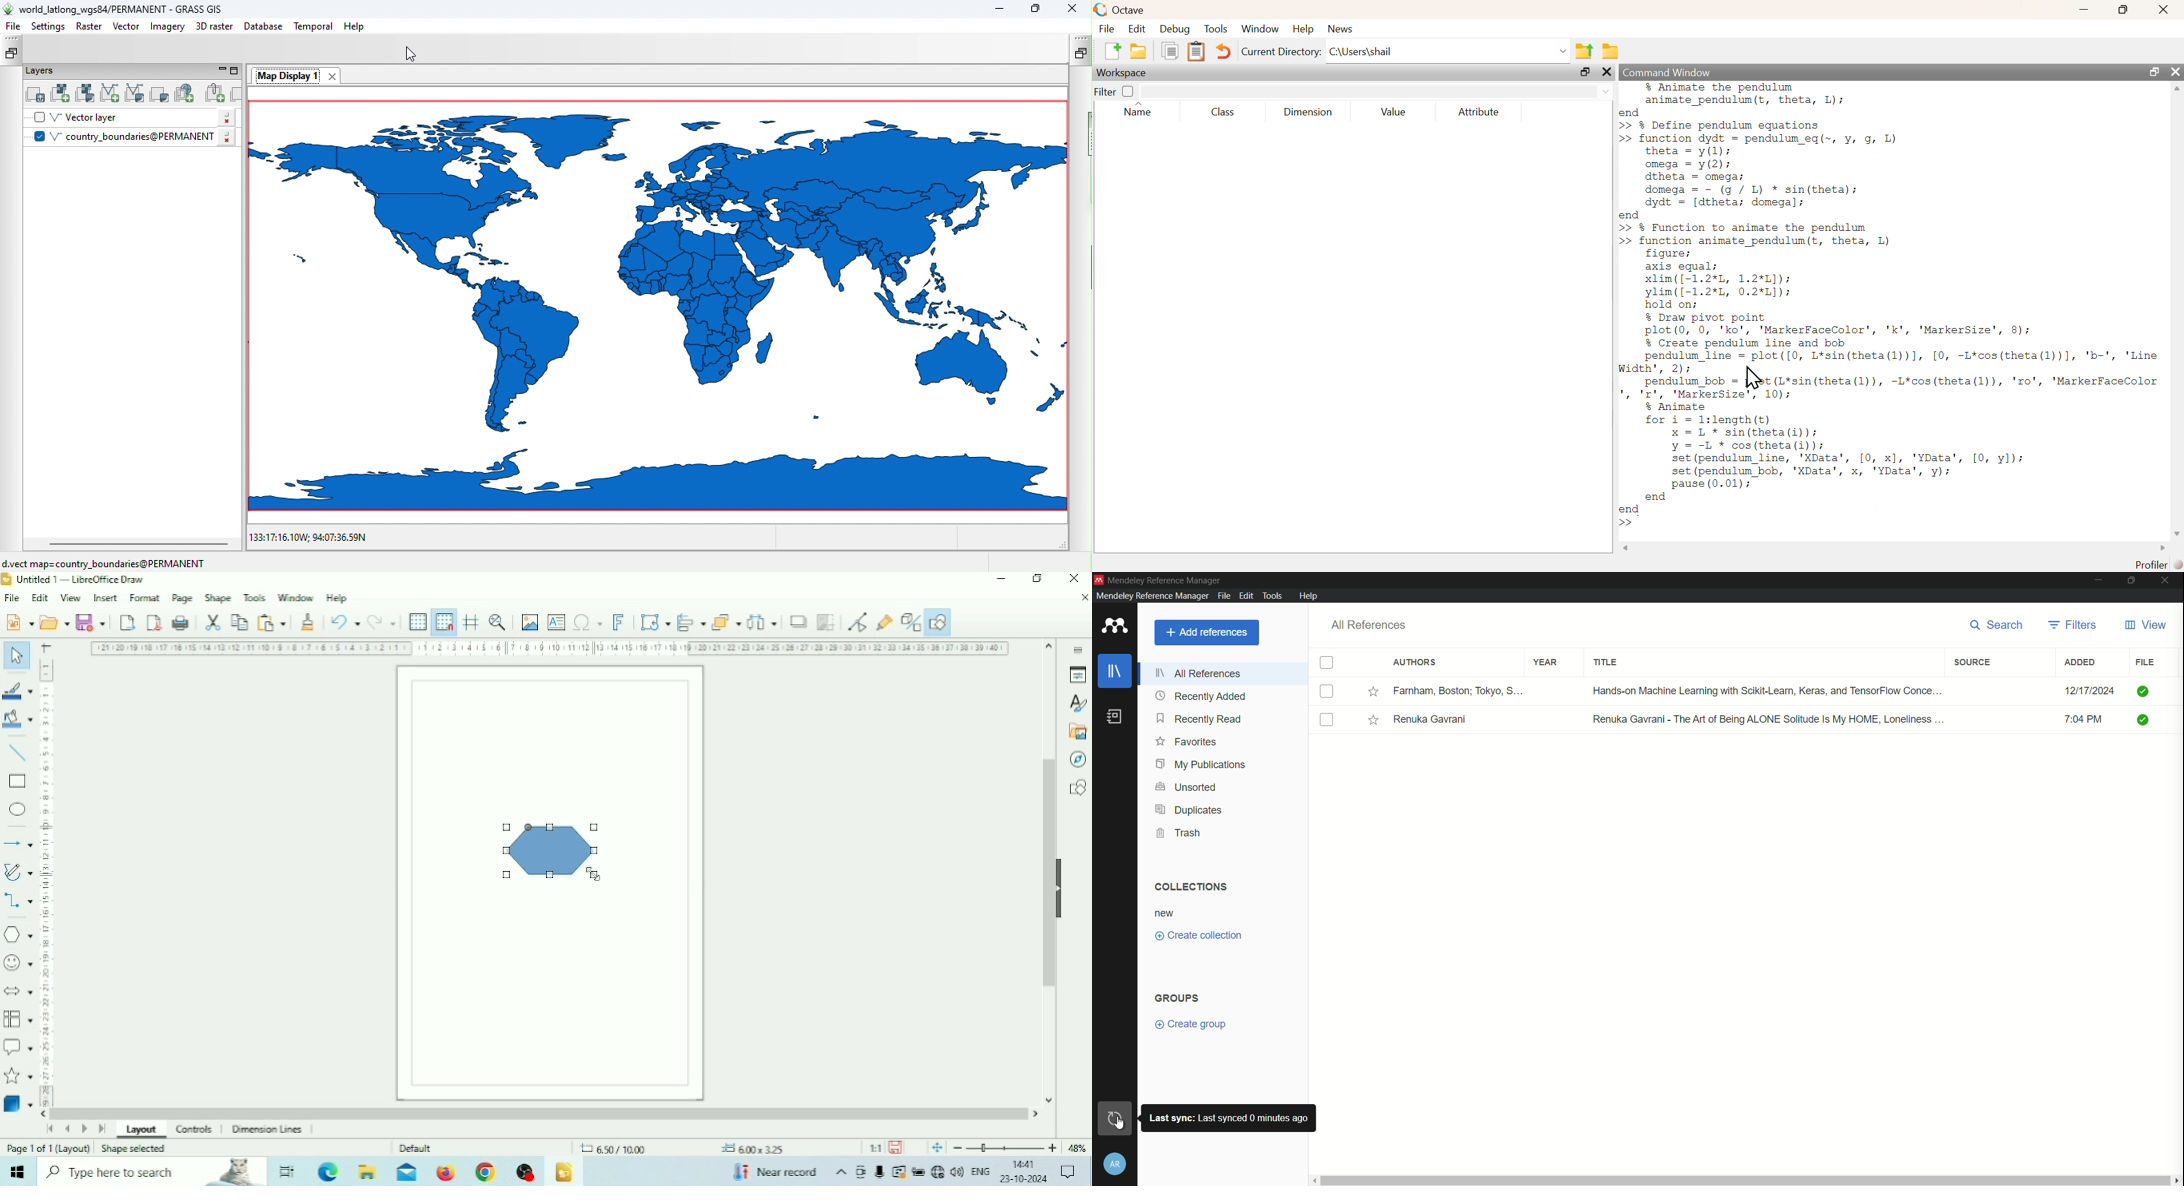  Describe the element at coordinates (1283, 53) in the screenshot. I see `Current Directory:` at that location.